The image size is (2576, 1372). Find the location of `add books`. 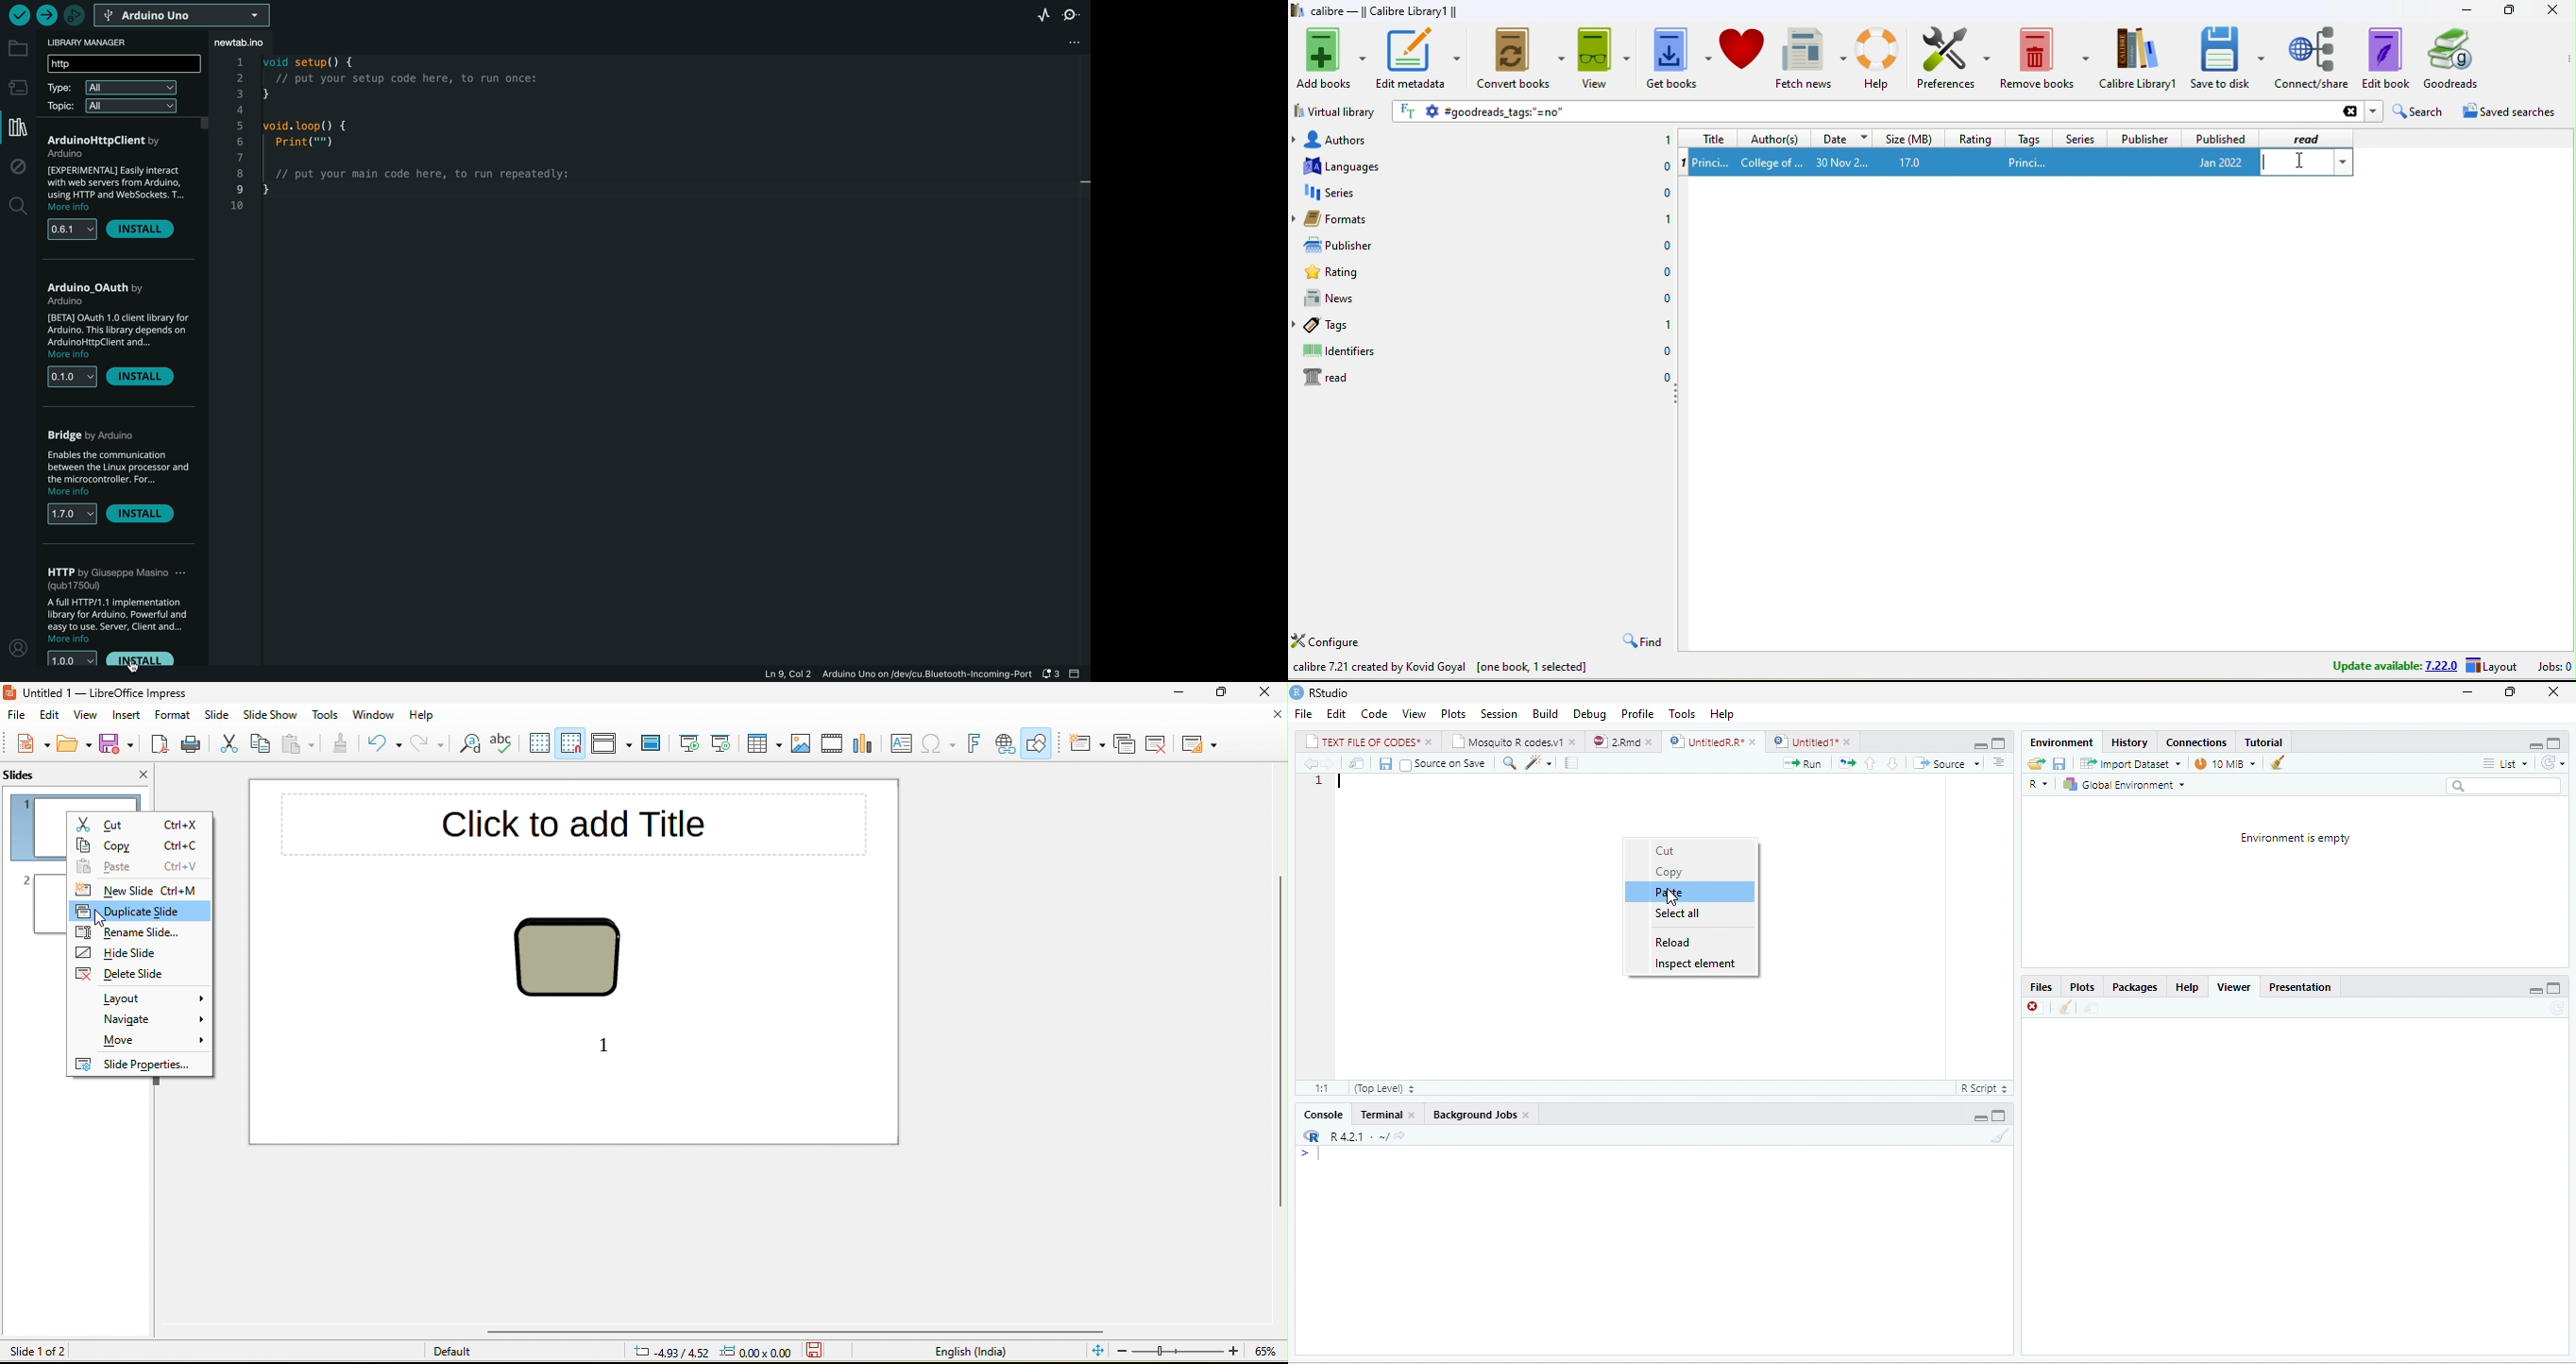

add books is located at coordinates (1329, 58).